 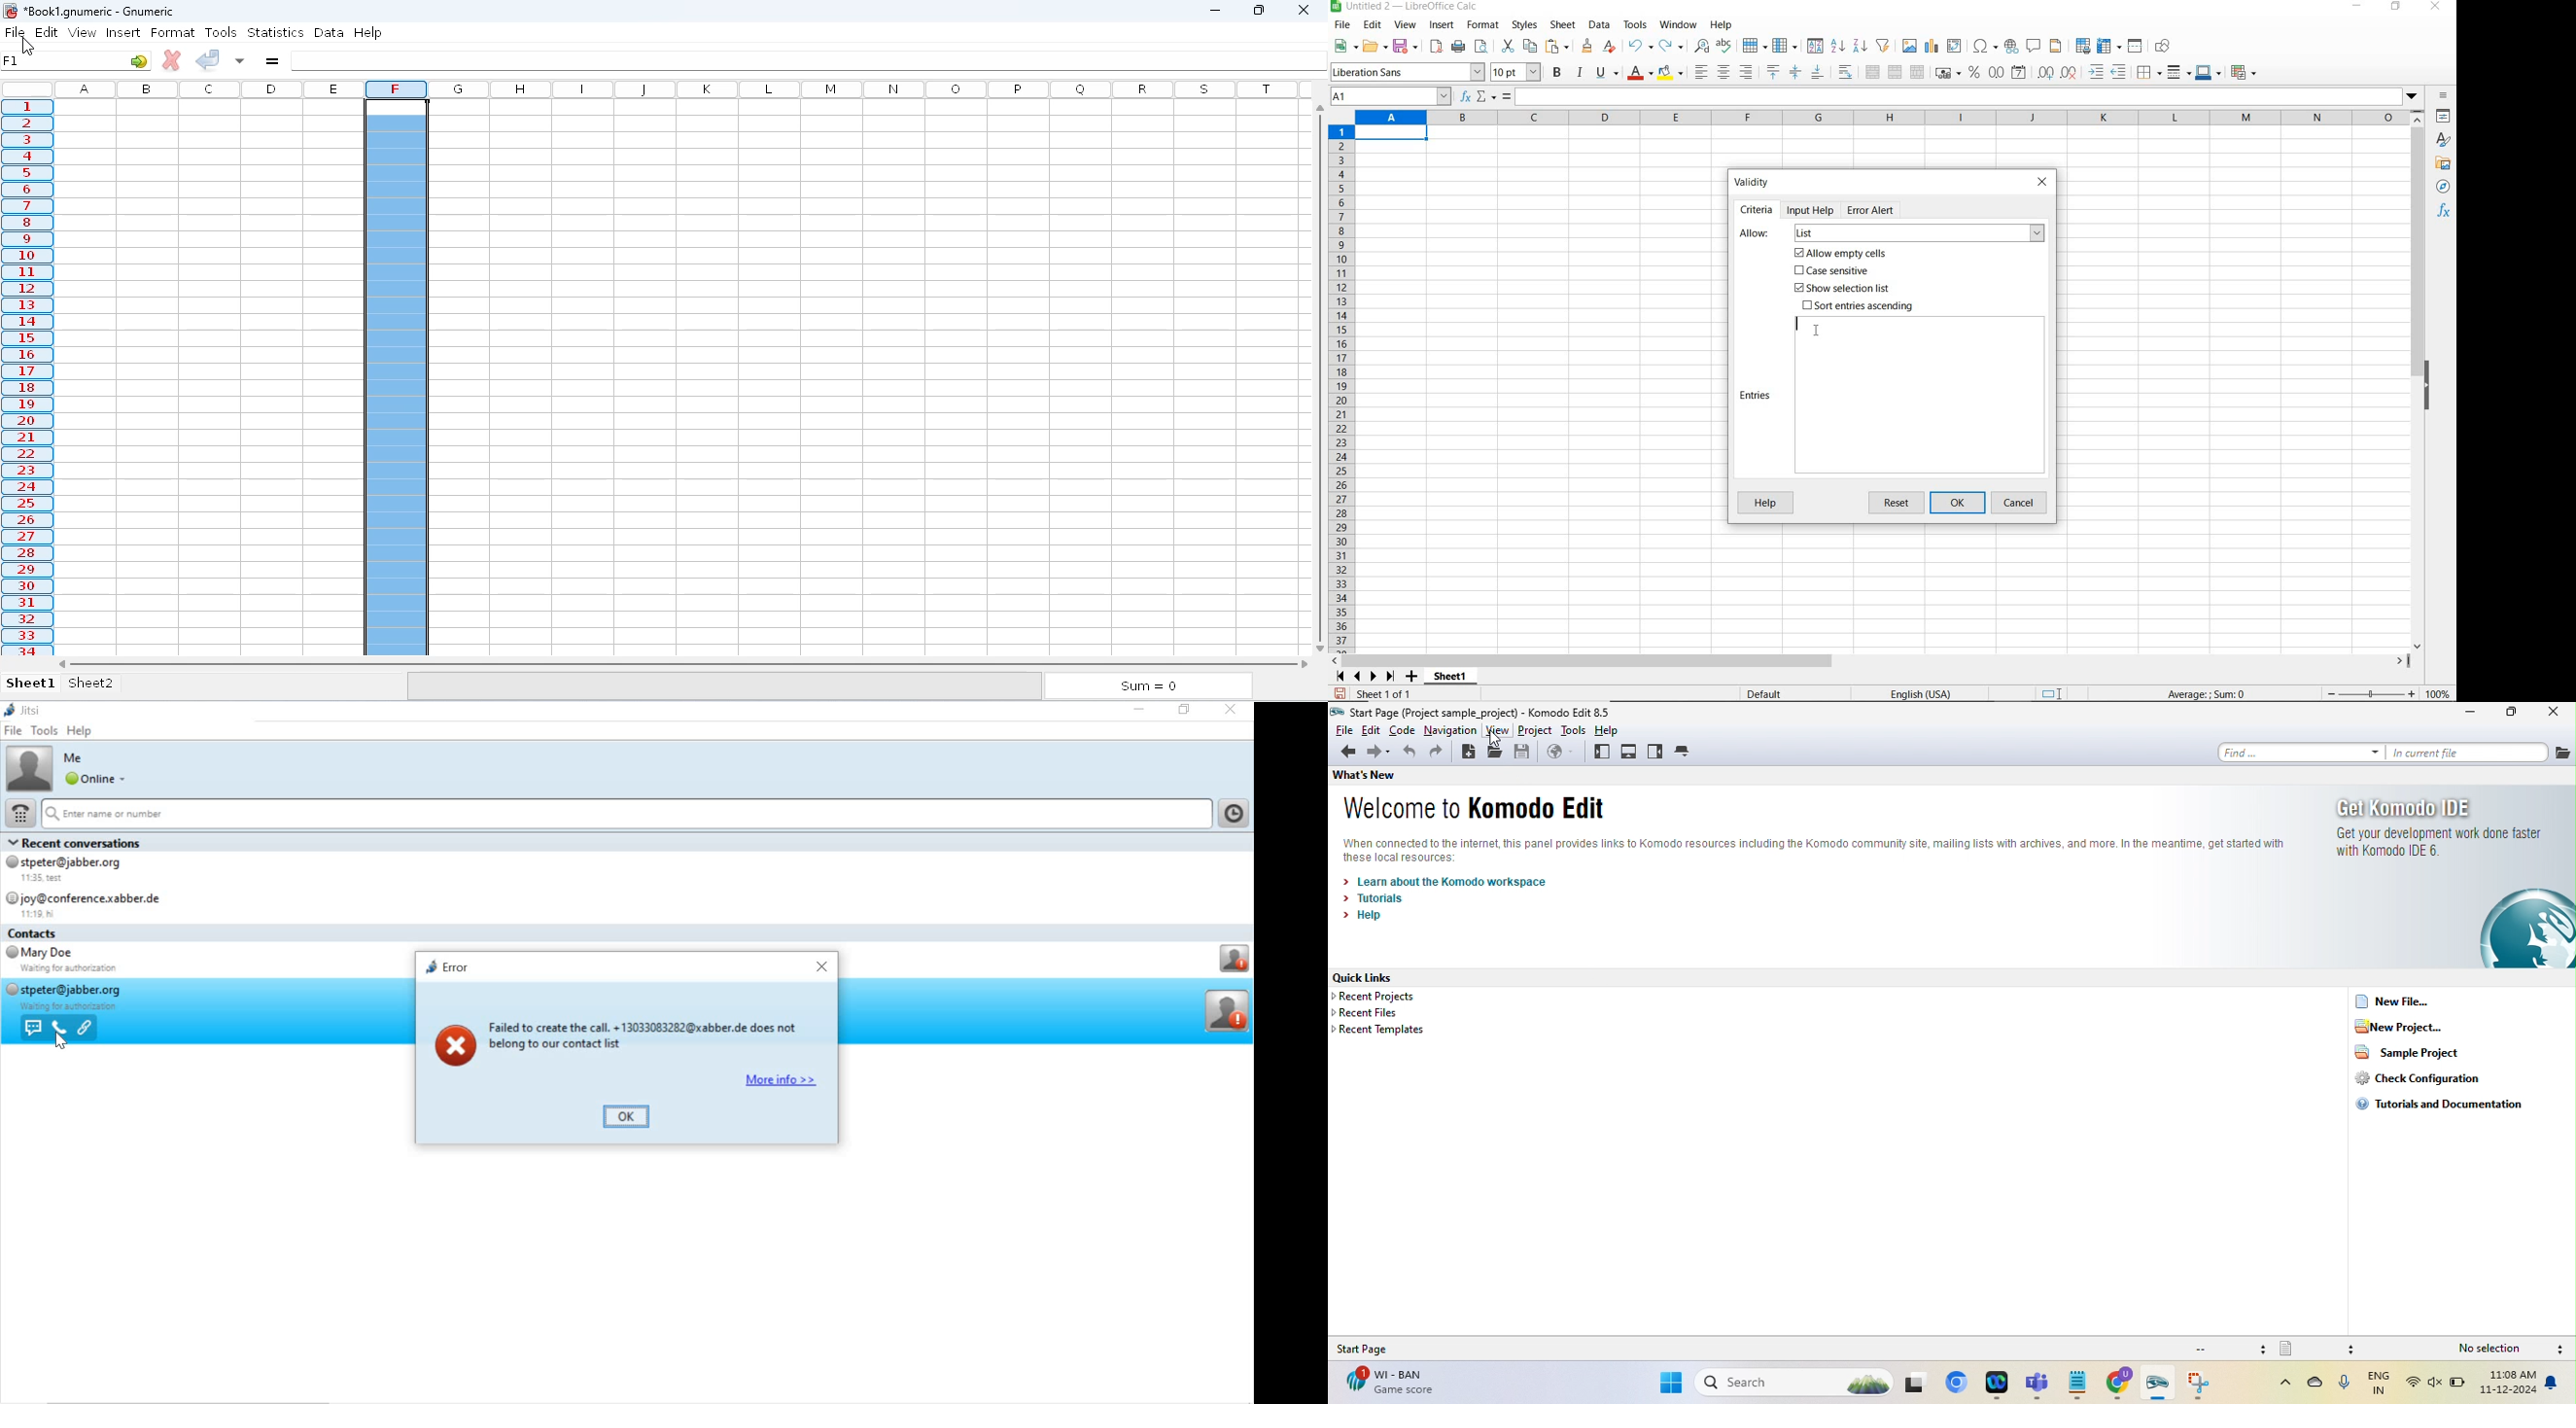 What do you see at coordinates (1406, 26) in the screenshot?
I see `view` at bounding box center [1406, 26].